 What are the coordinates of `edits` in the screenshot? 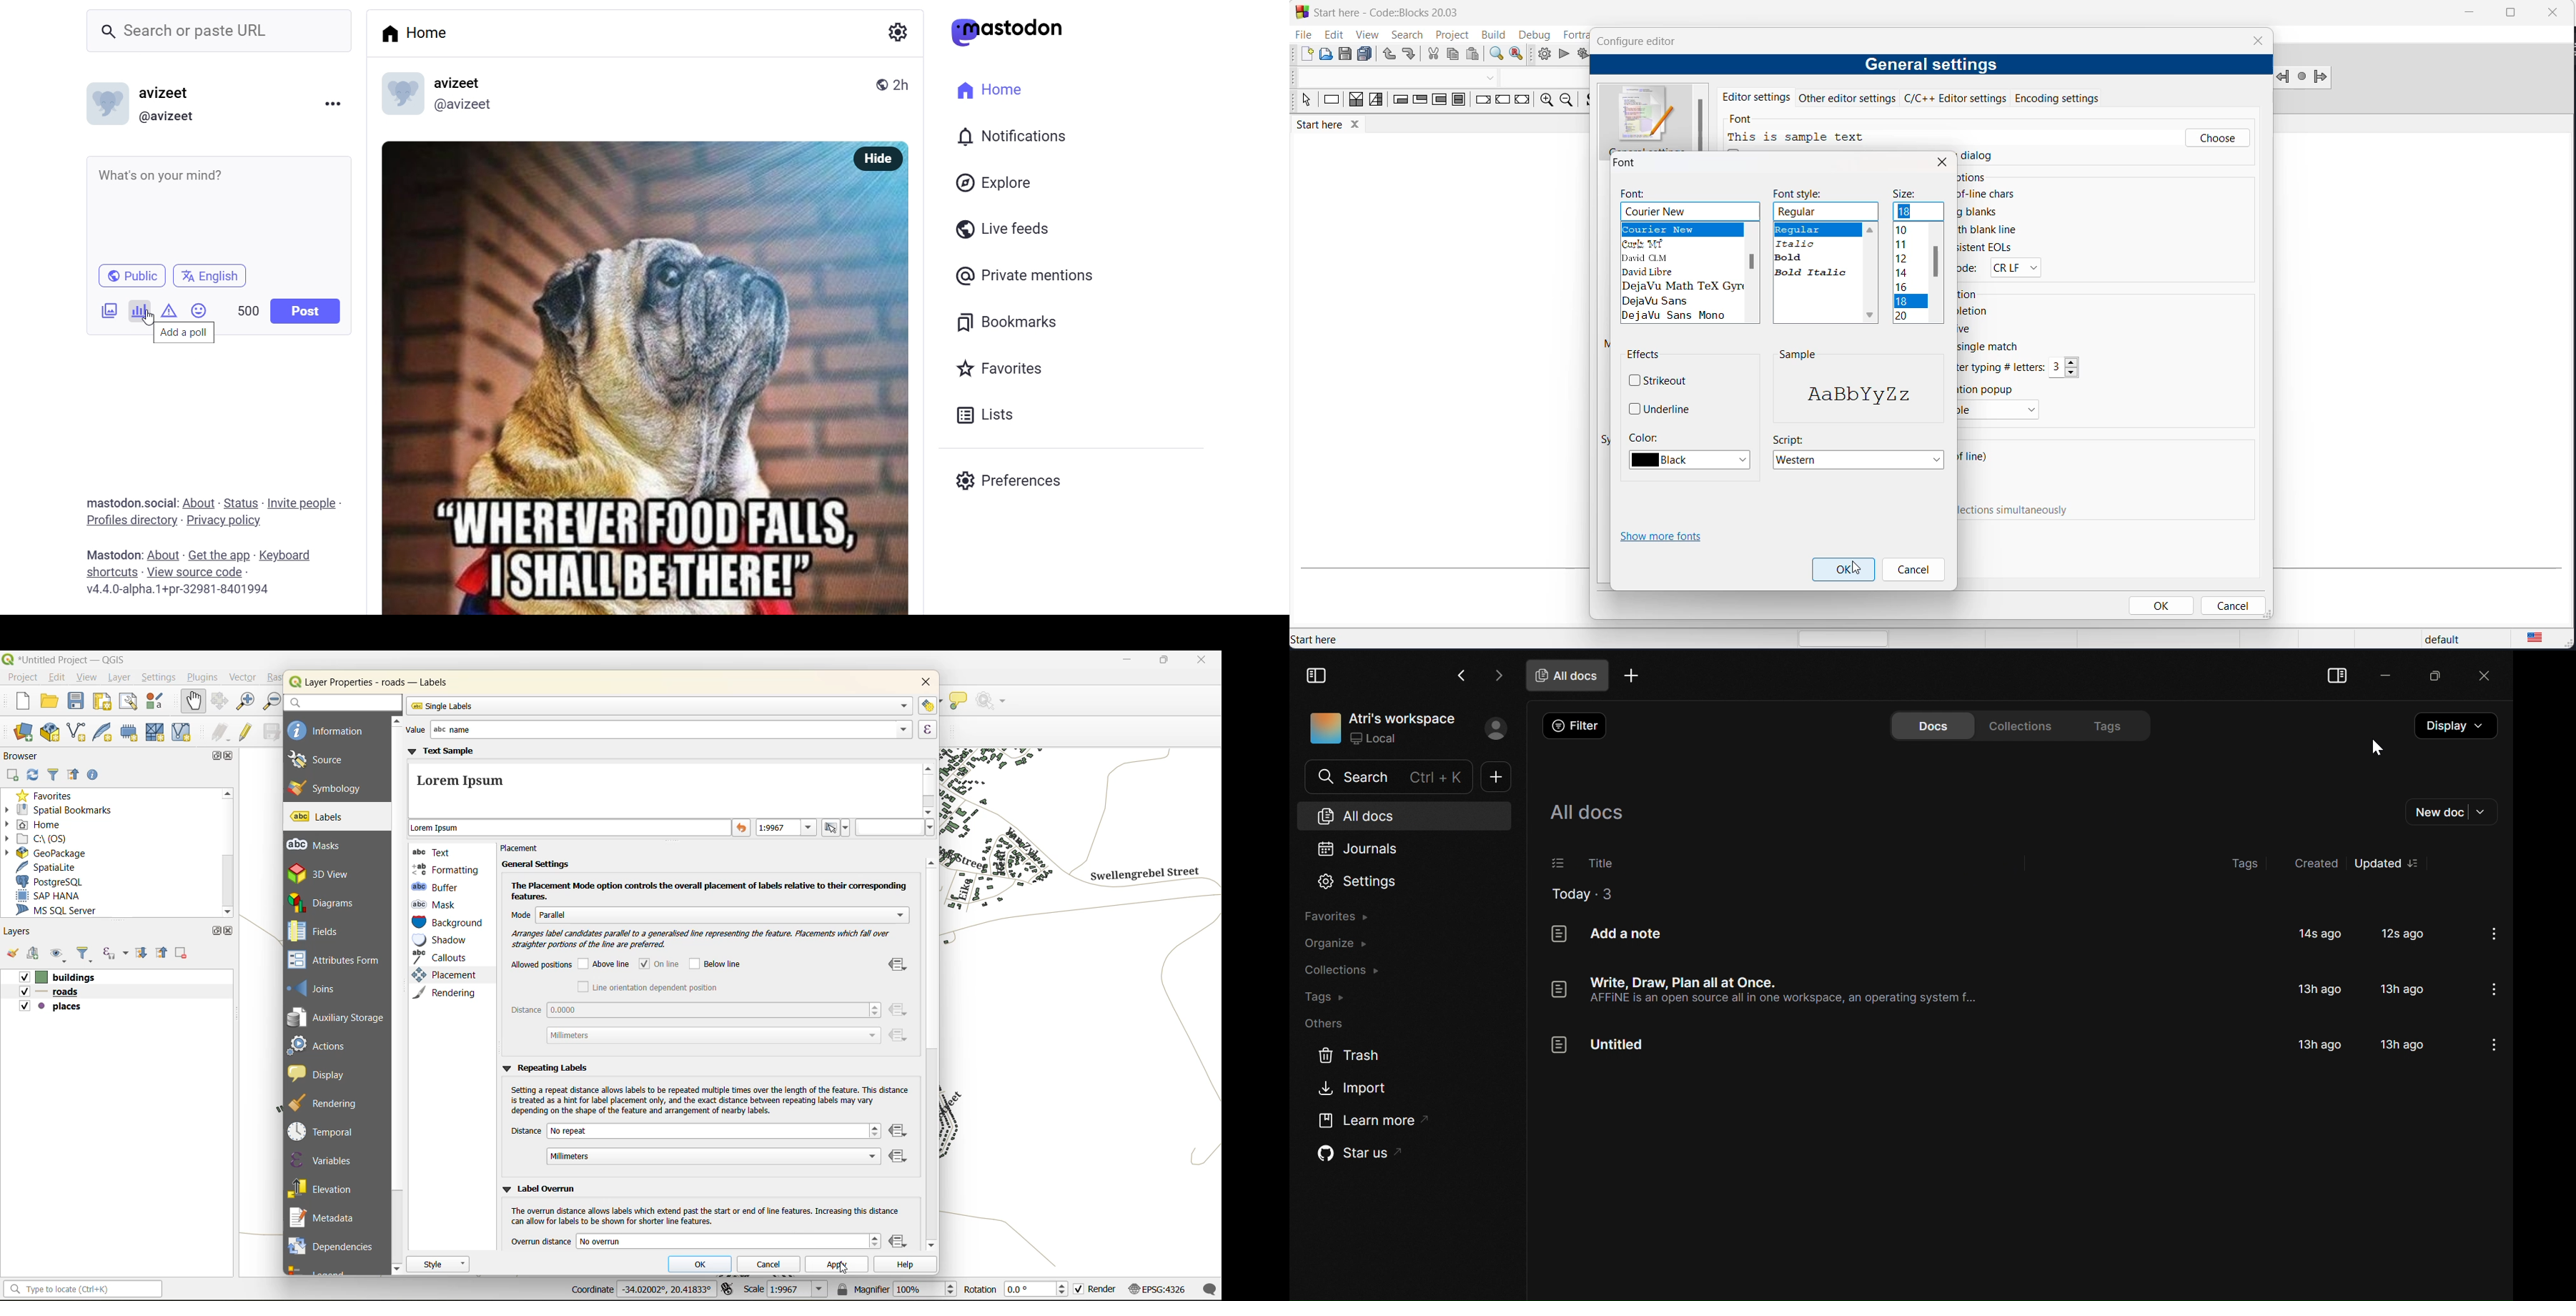 It's located at (221, 732).